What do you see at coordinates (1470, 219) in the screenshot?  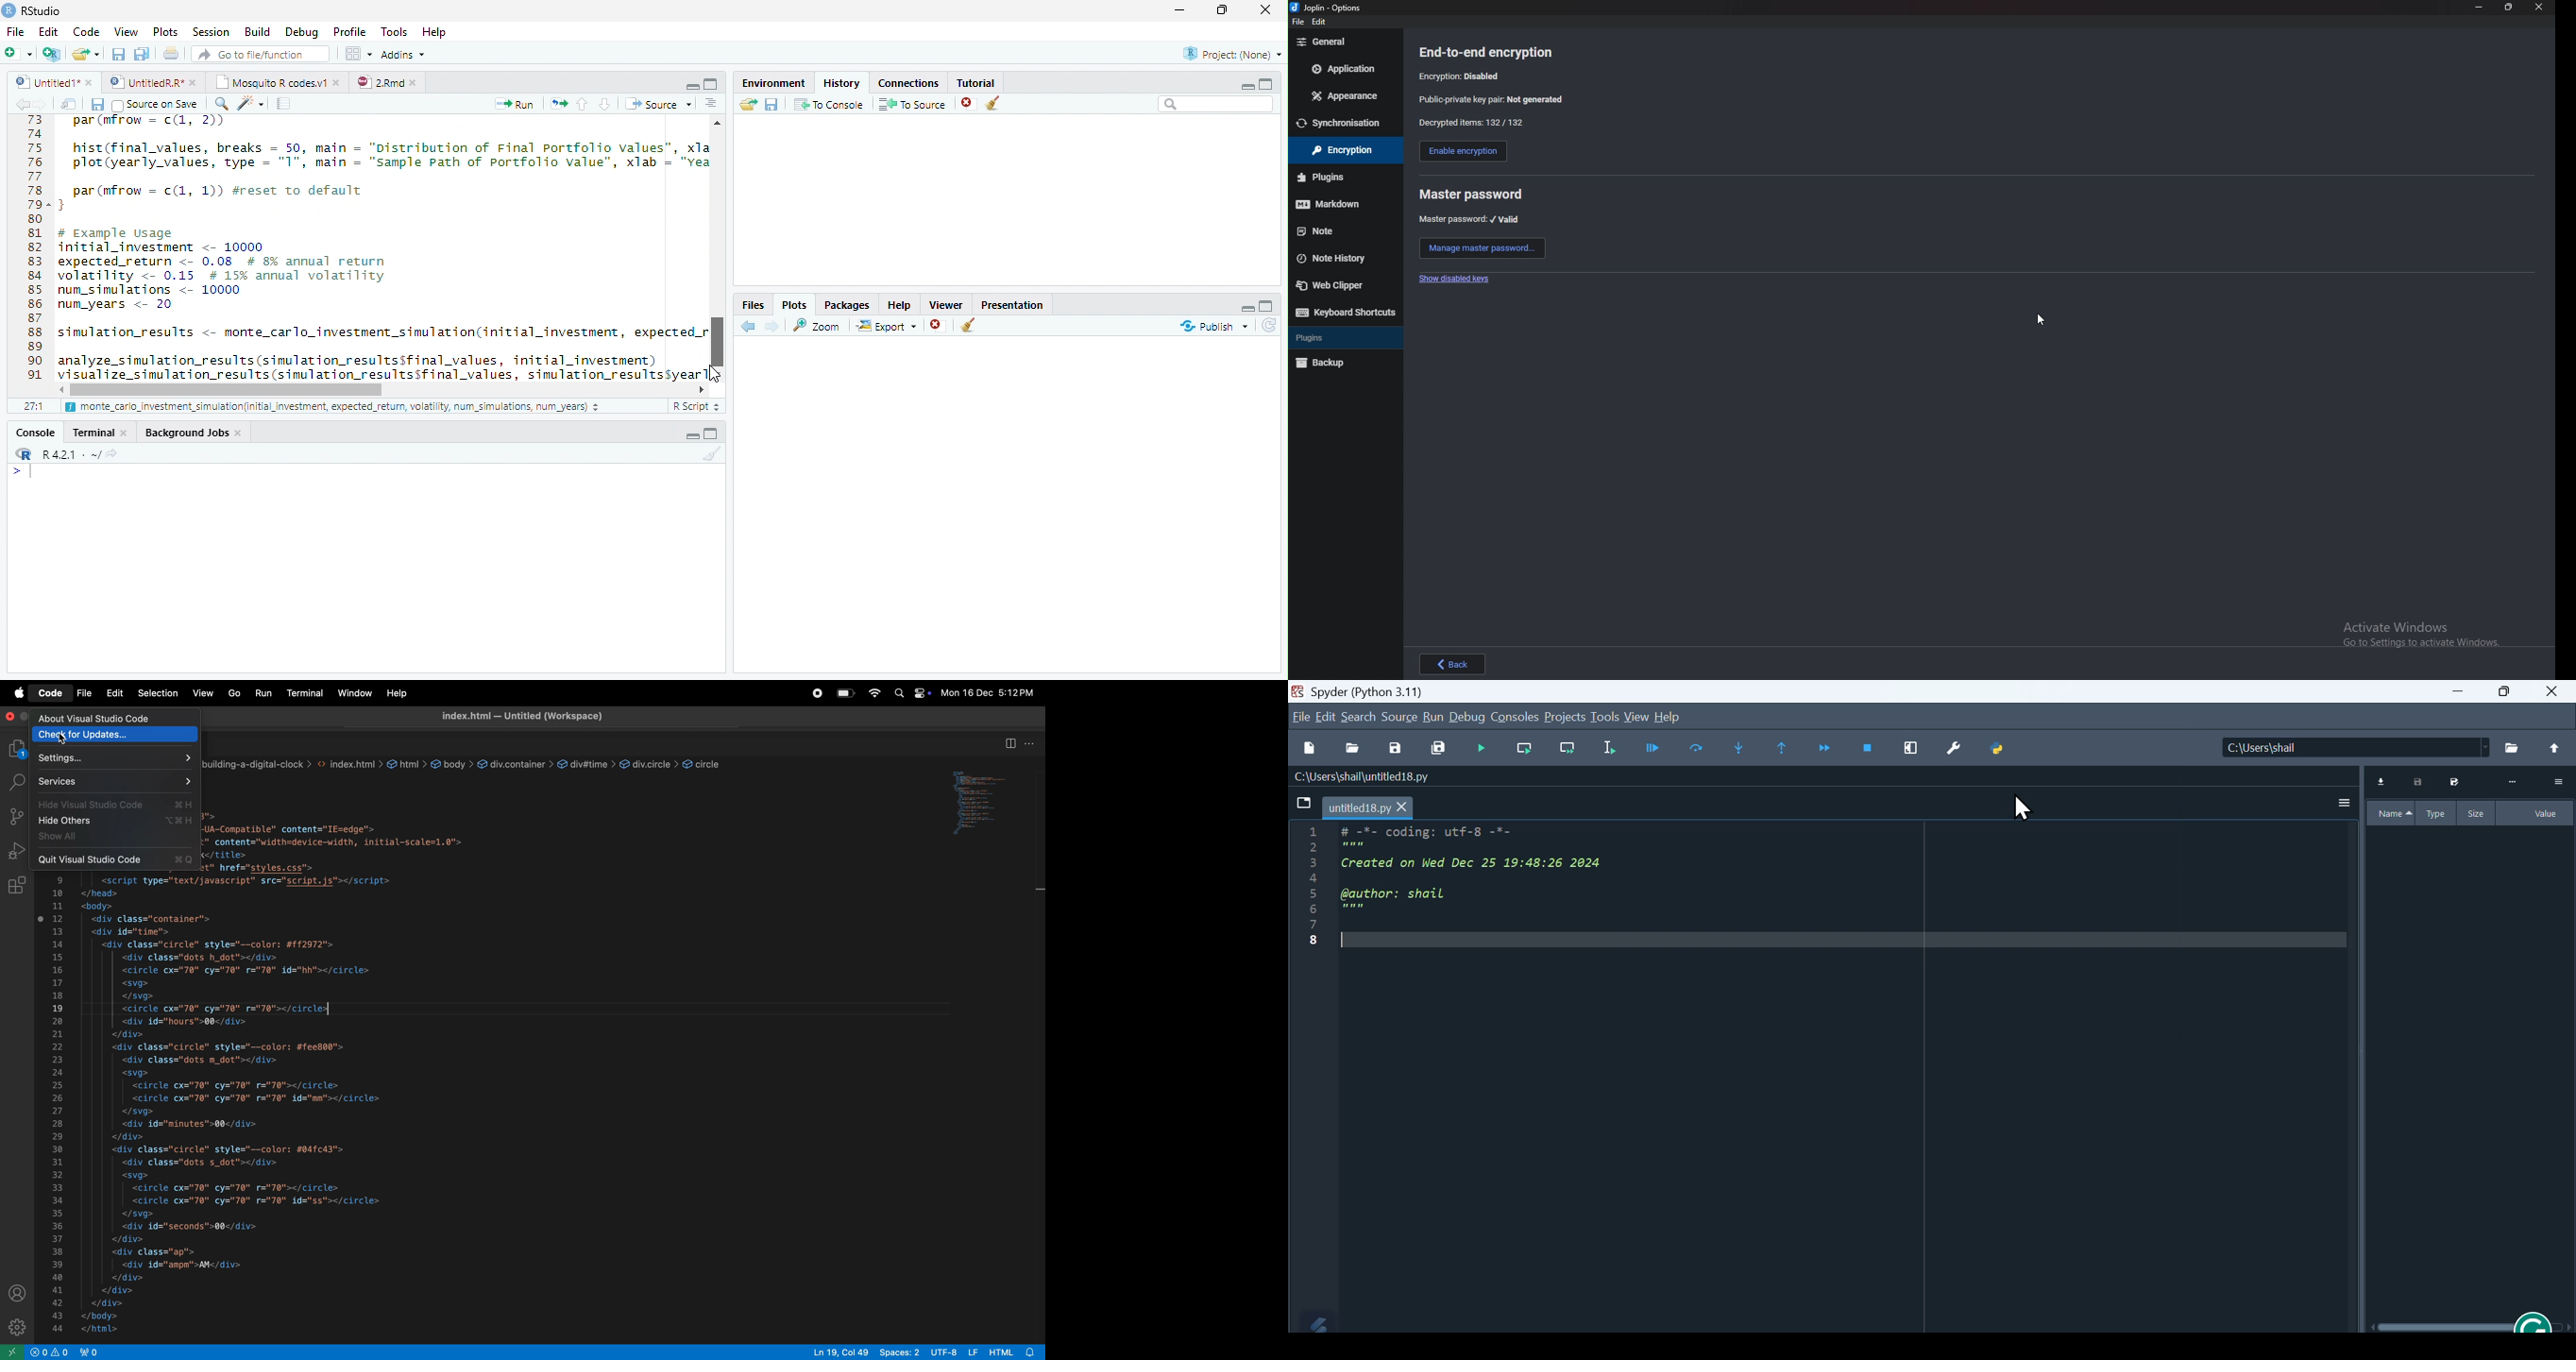 I see `master password` at bounding box center [1470, 219].